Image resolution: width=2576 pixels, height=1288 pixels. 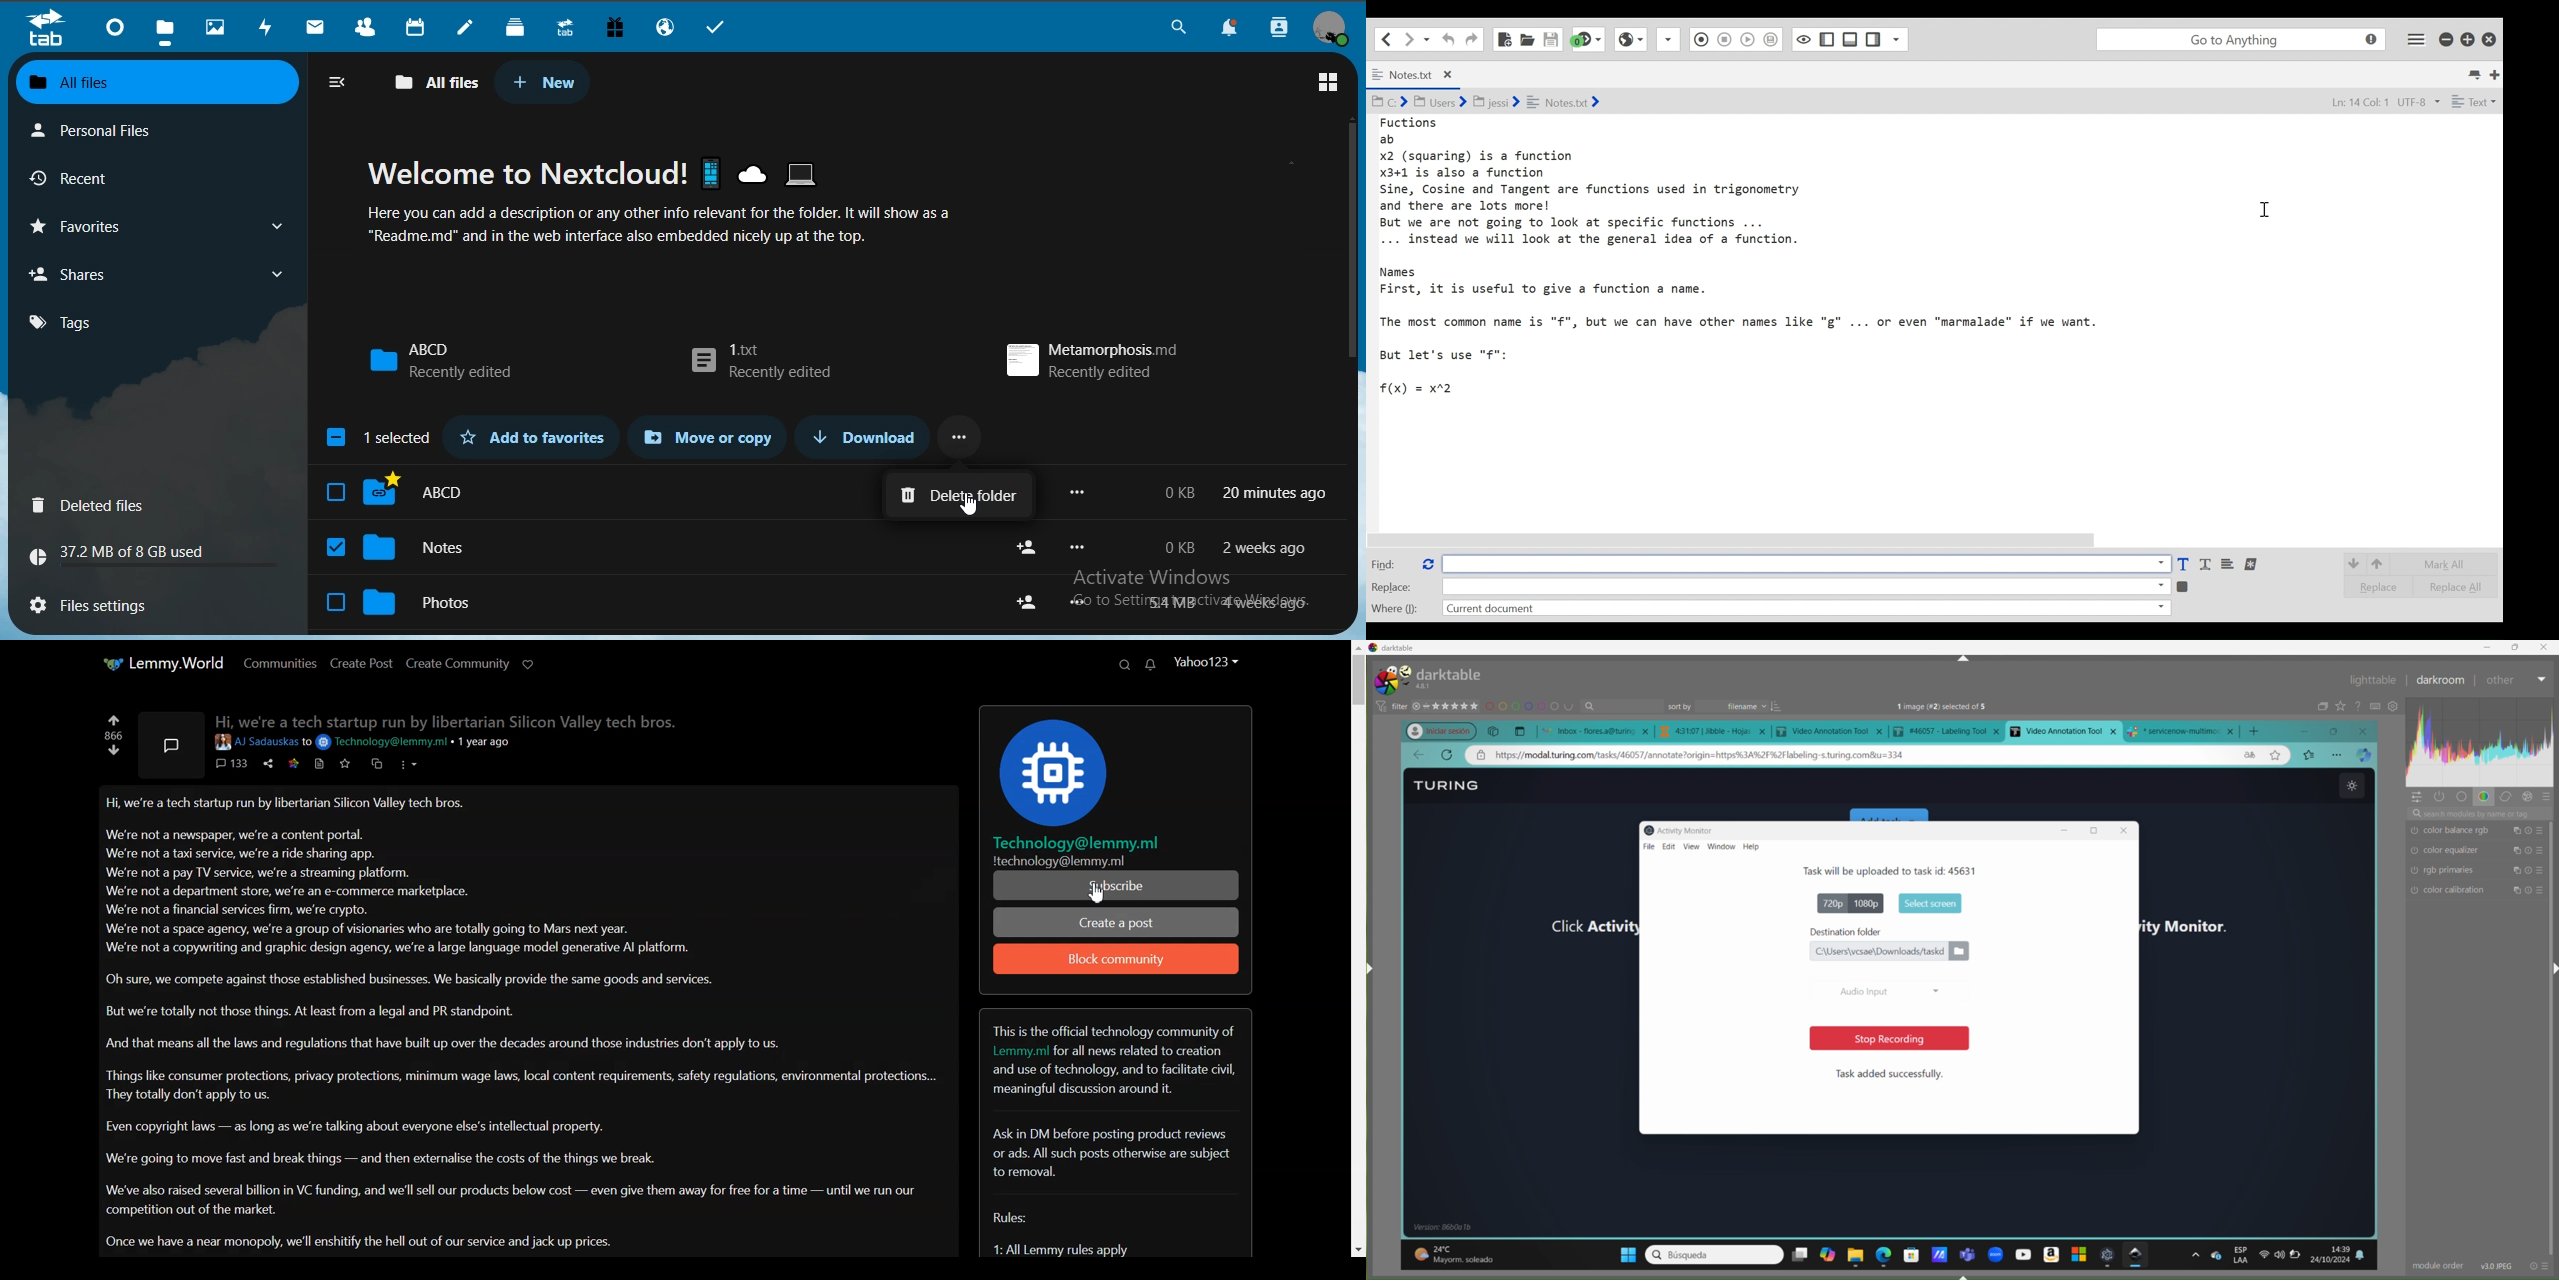 What do you see at coordinates (1889, 951) in the screenshot?
I see `file location` at bounding box center [1889, 951].